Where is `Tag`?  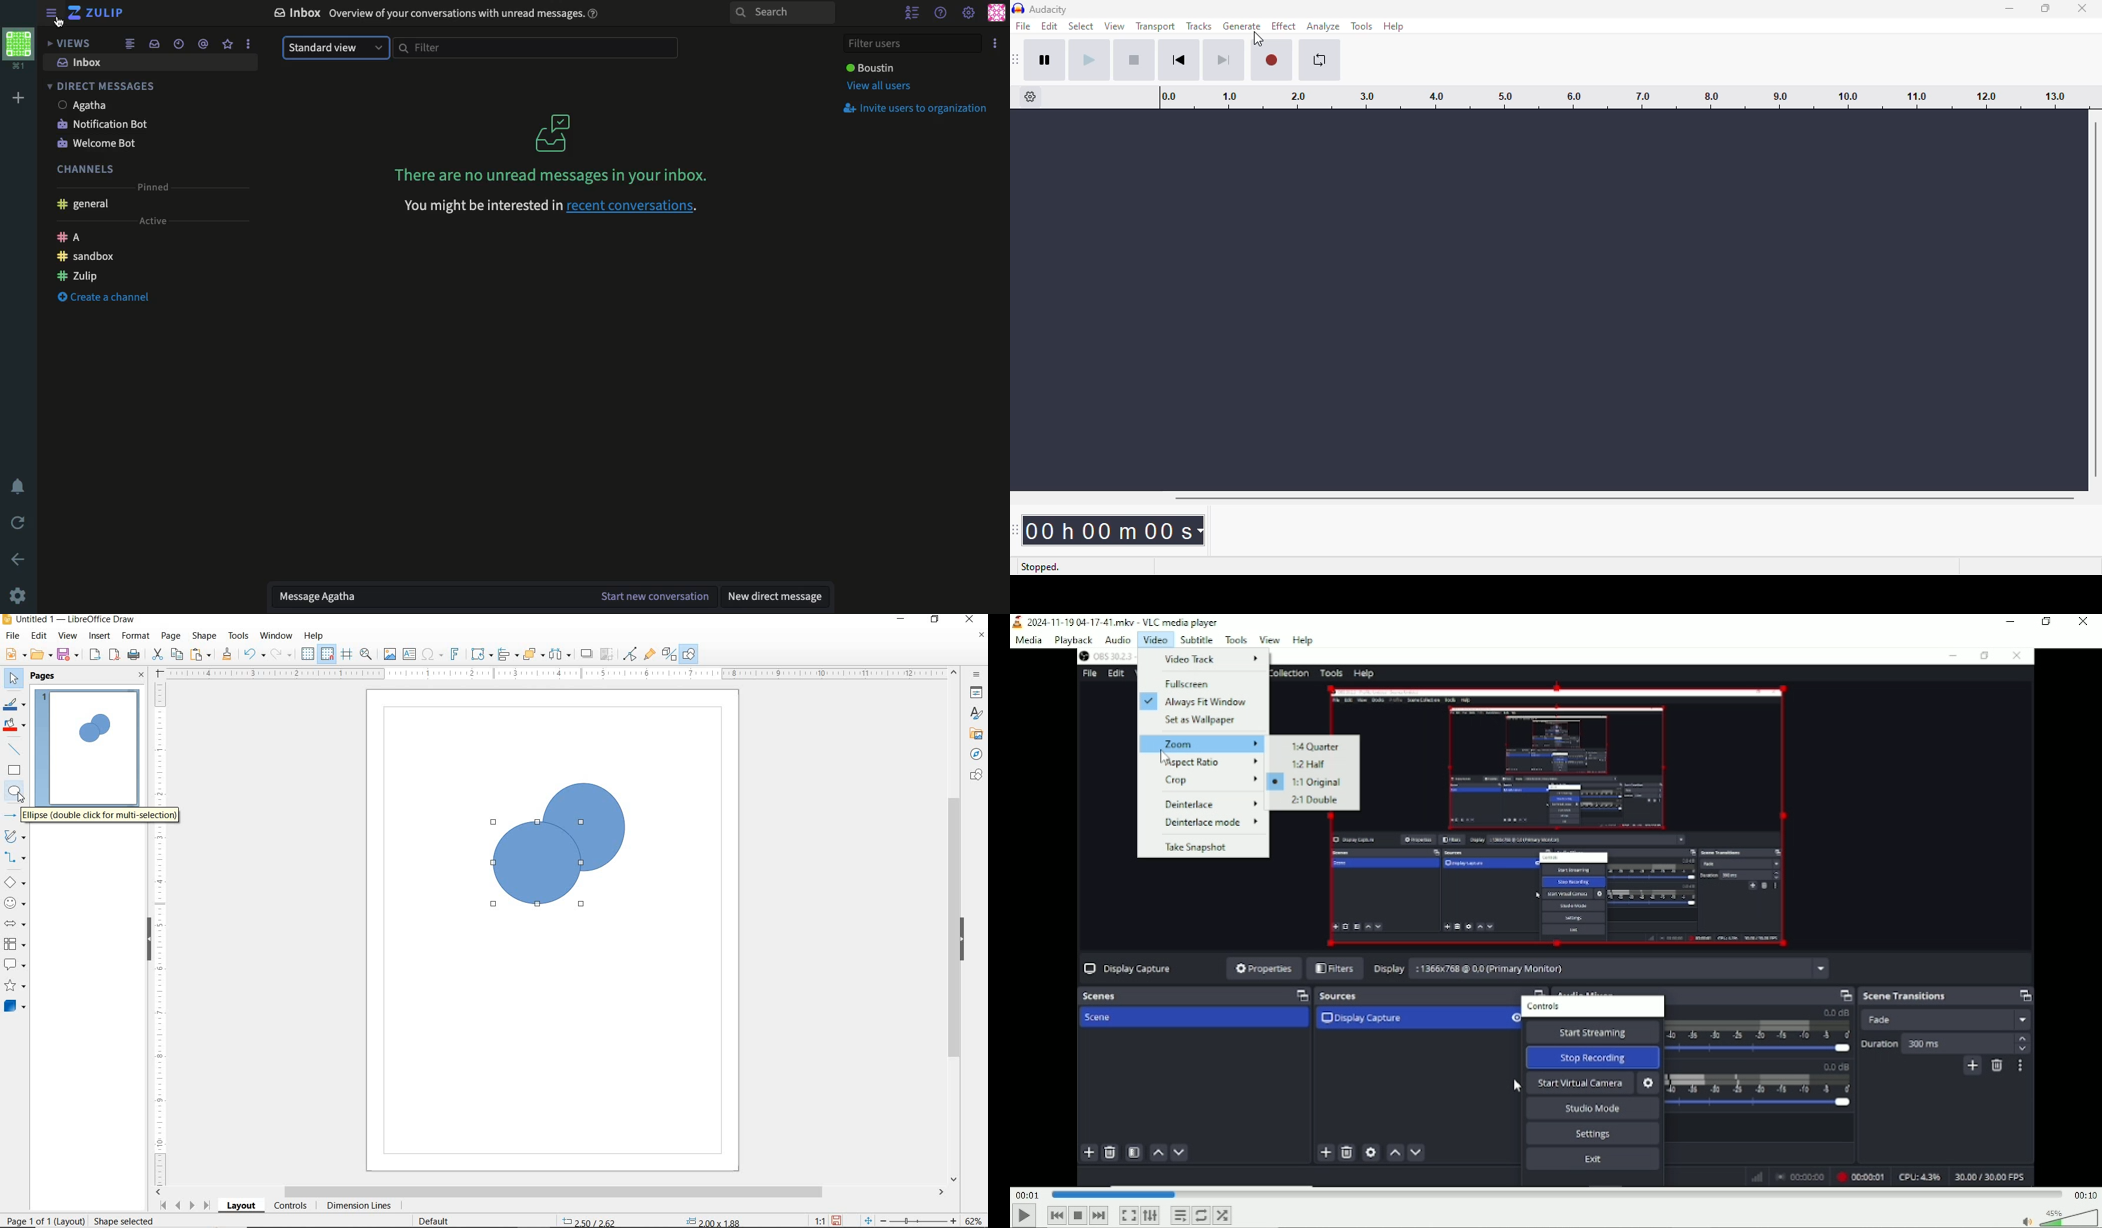 Tag is located at coordinates (204, 44).